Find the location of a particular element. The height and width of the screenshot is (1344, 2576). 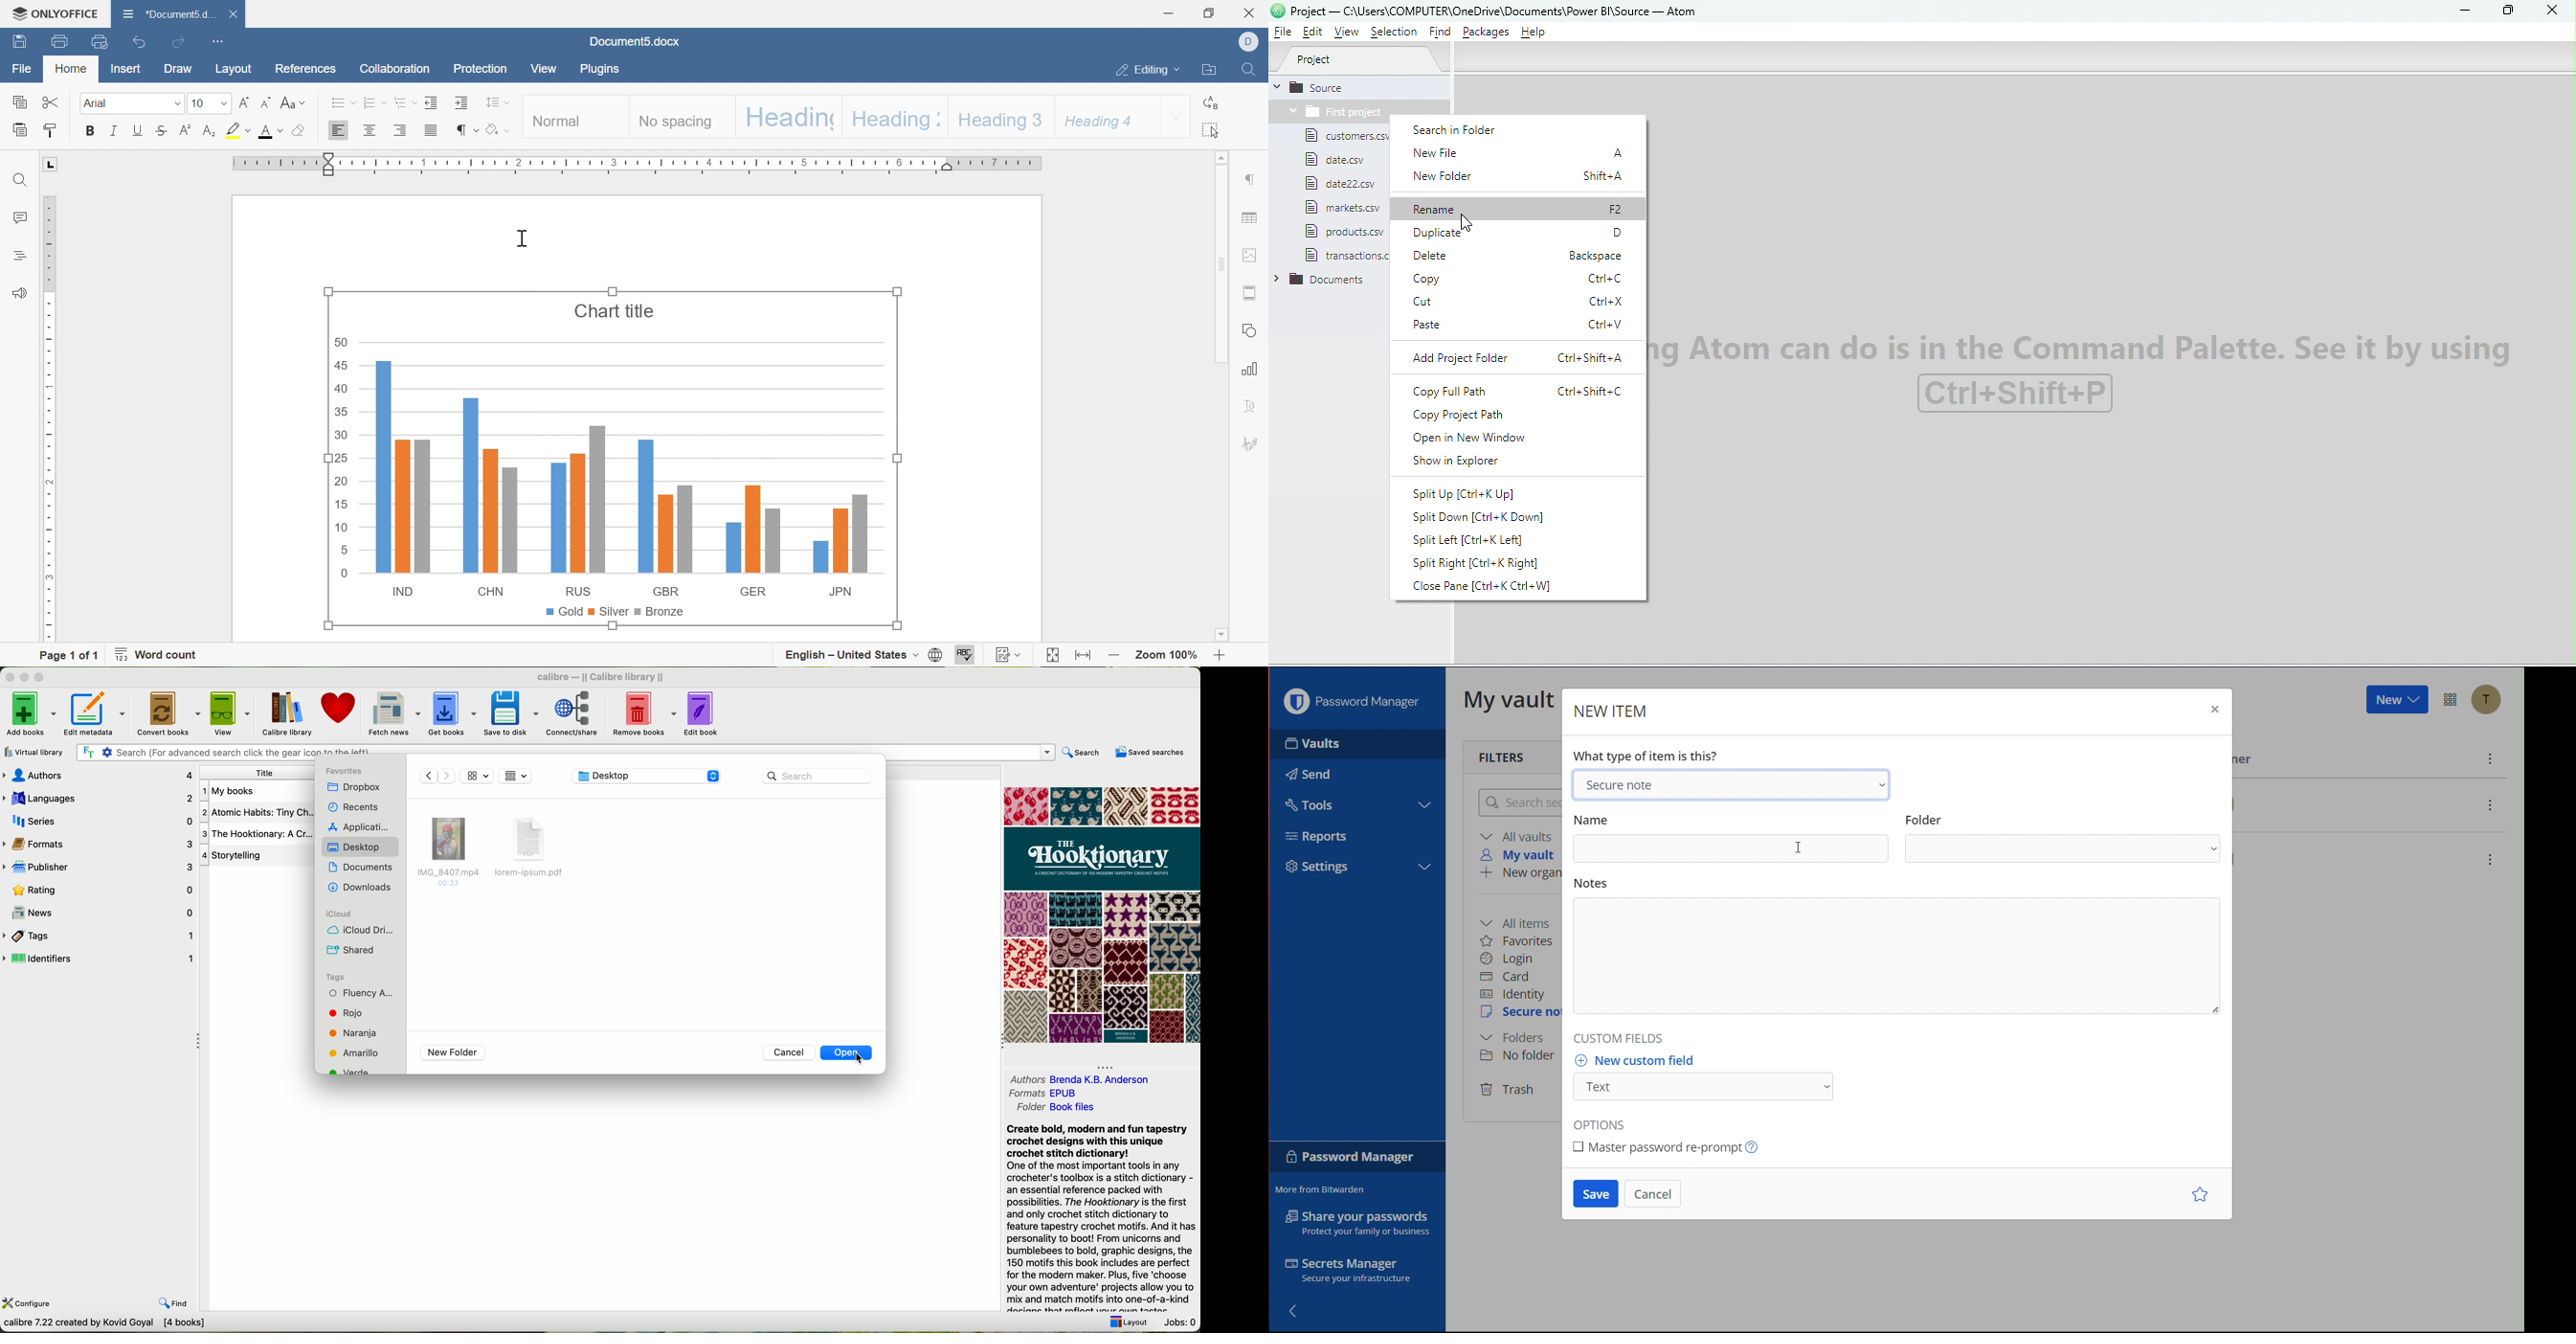

Card is located at coordinates (1512, 976).